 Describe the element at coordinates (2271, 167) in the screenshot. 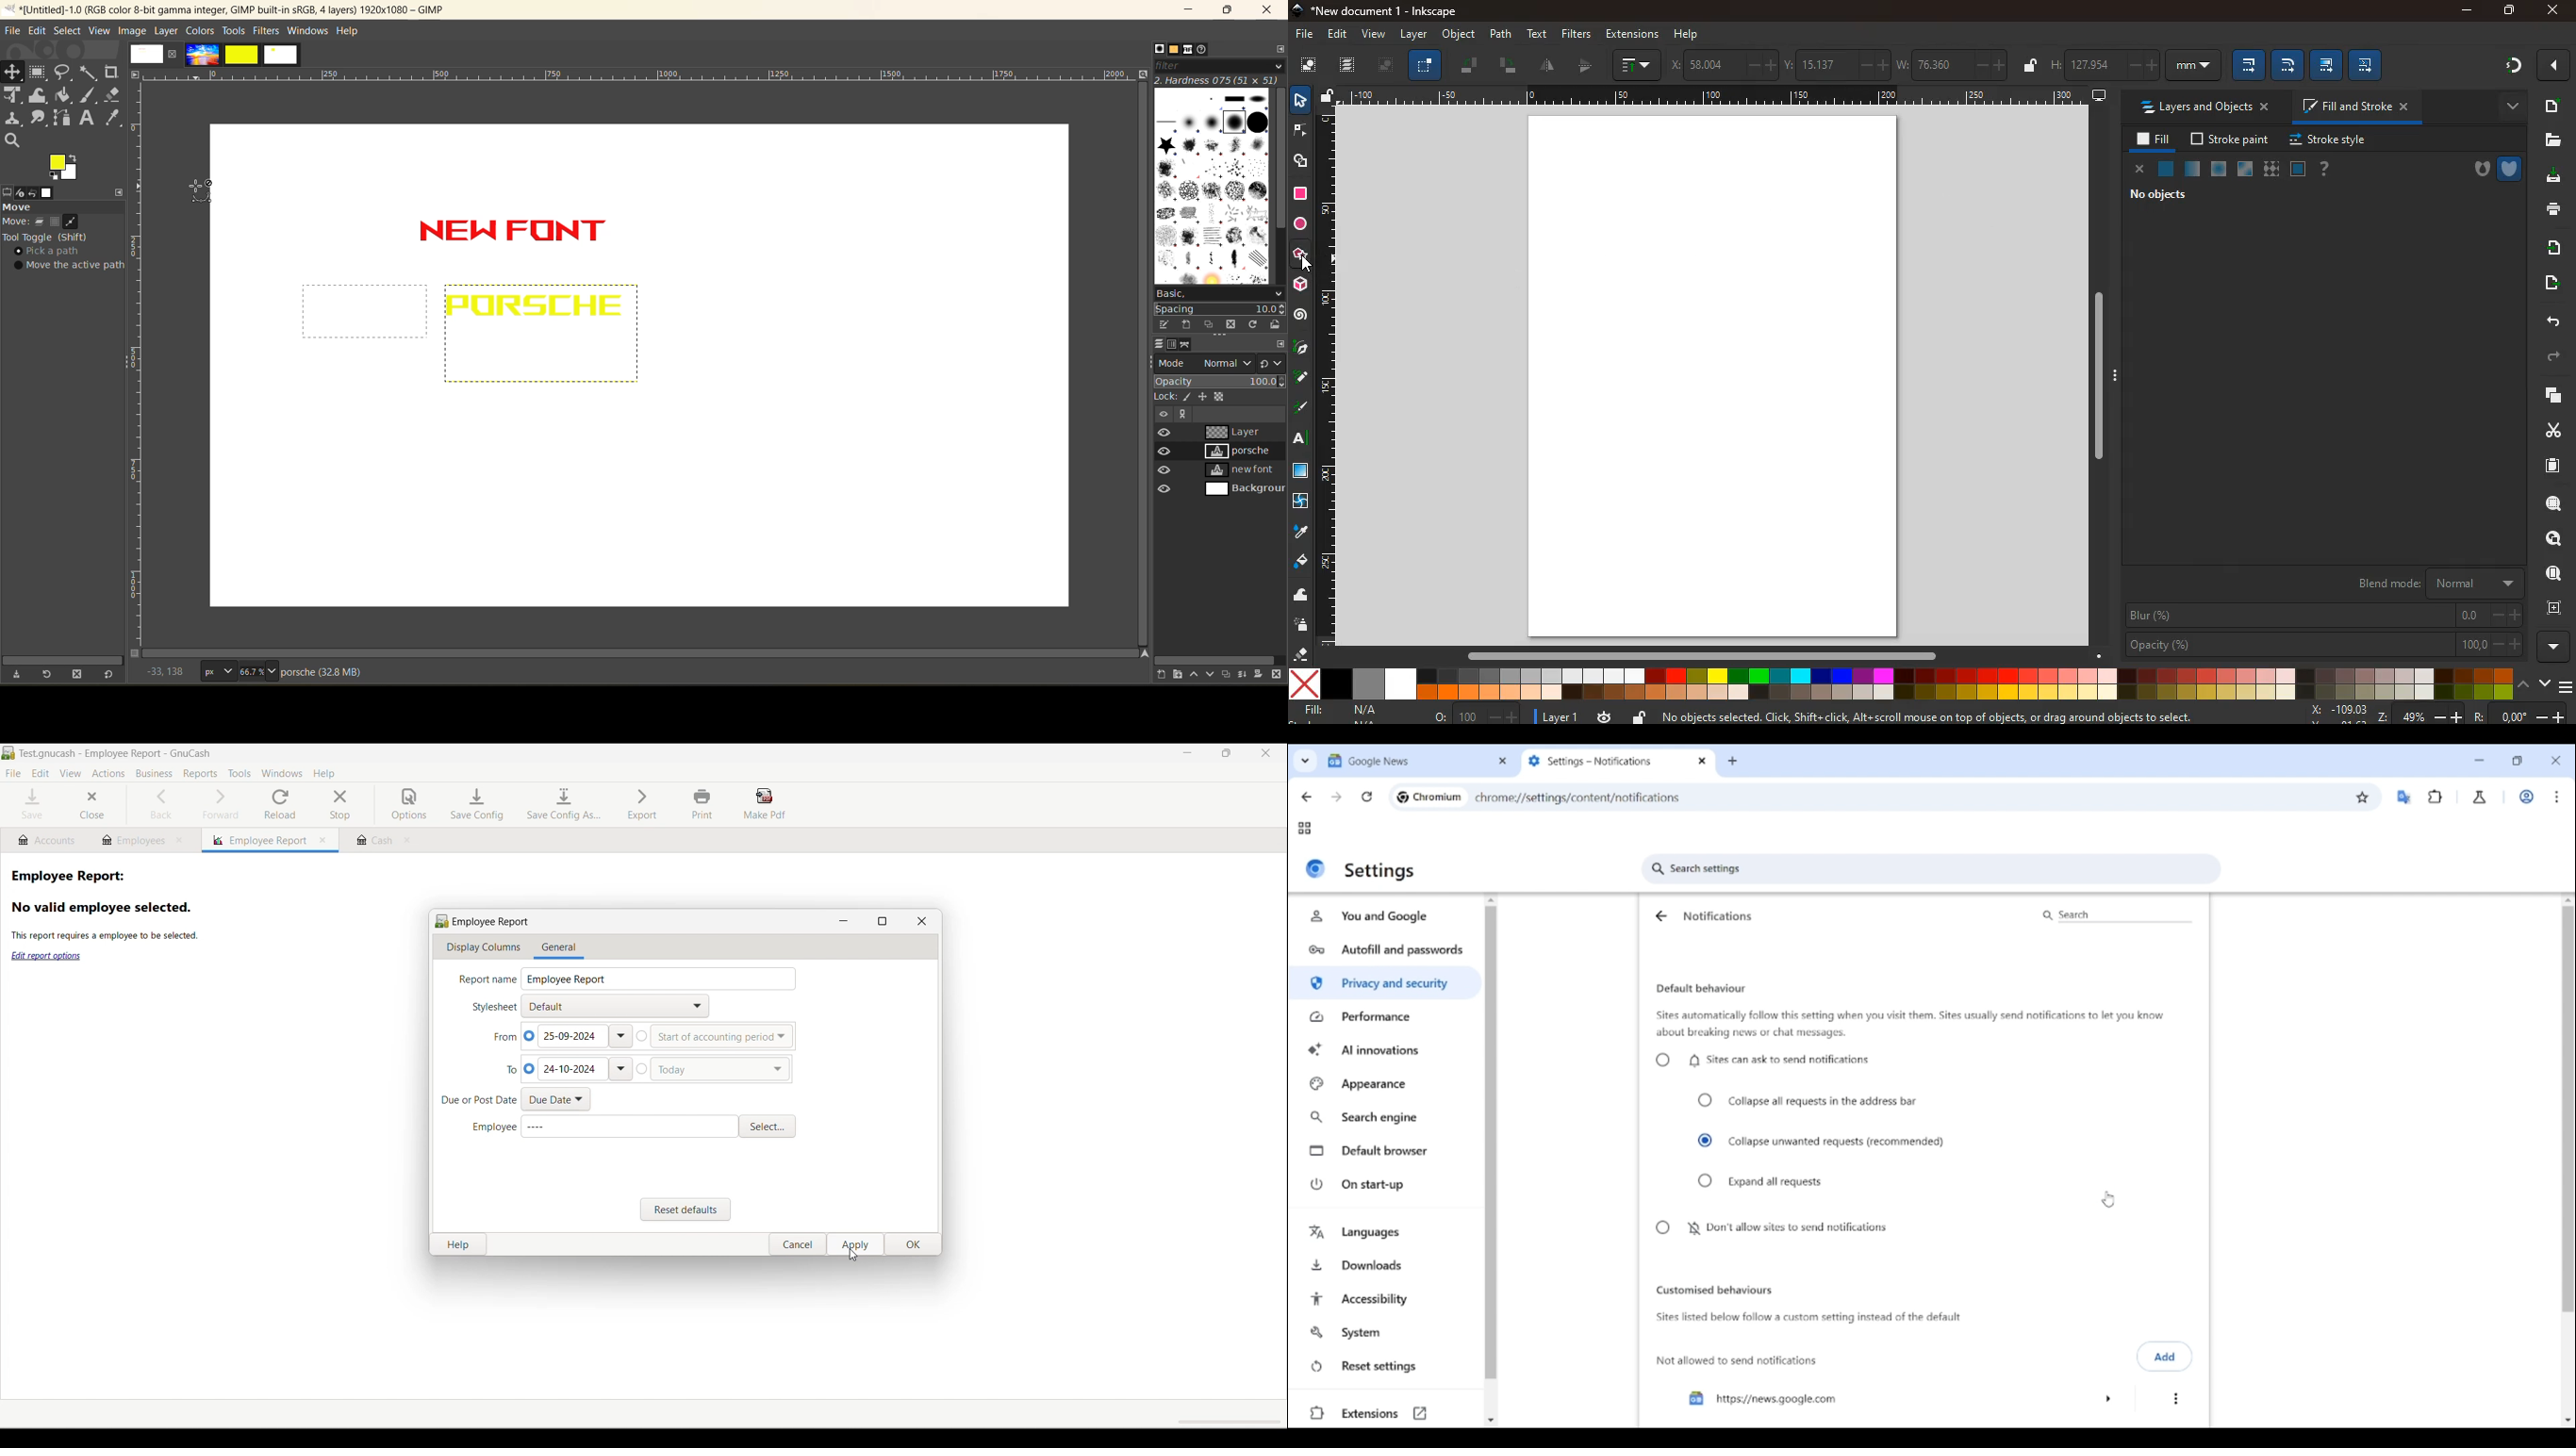

I see `texture` at that location.